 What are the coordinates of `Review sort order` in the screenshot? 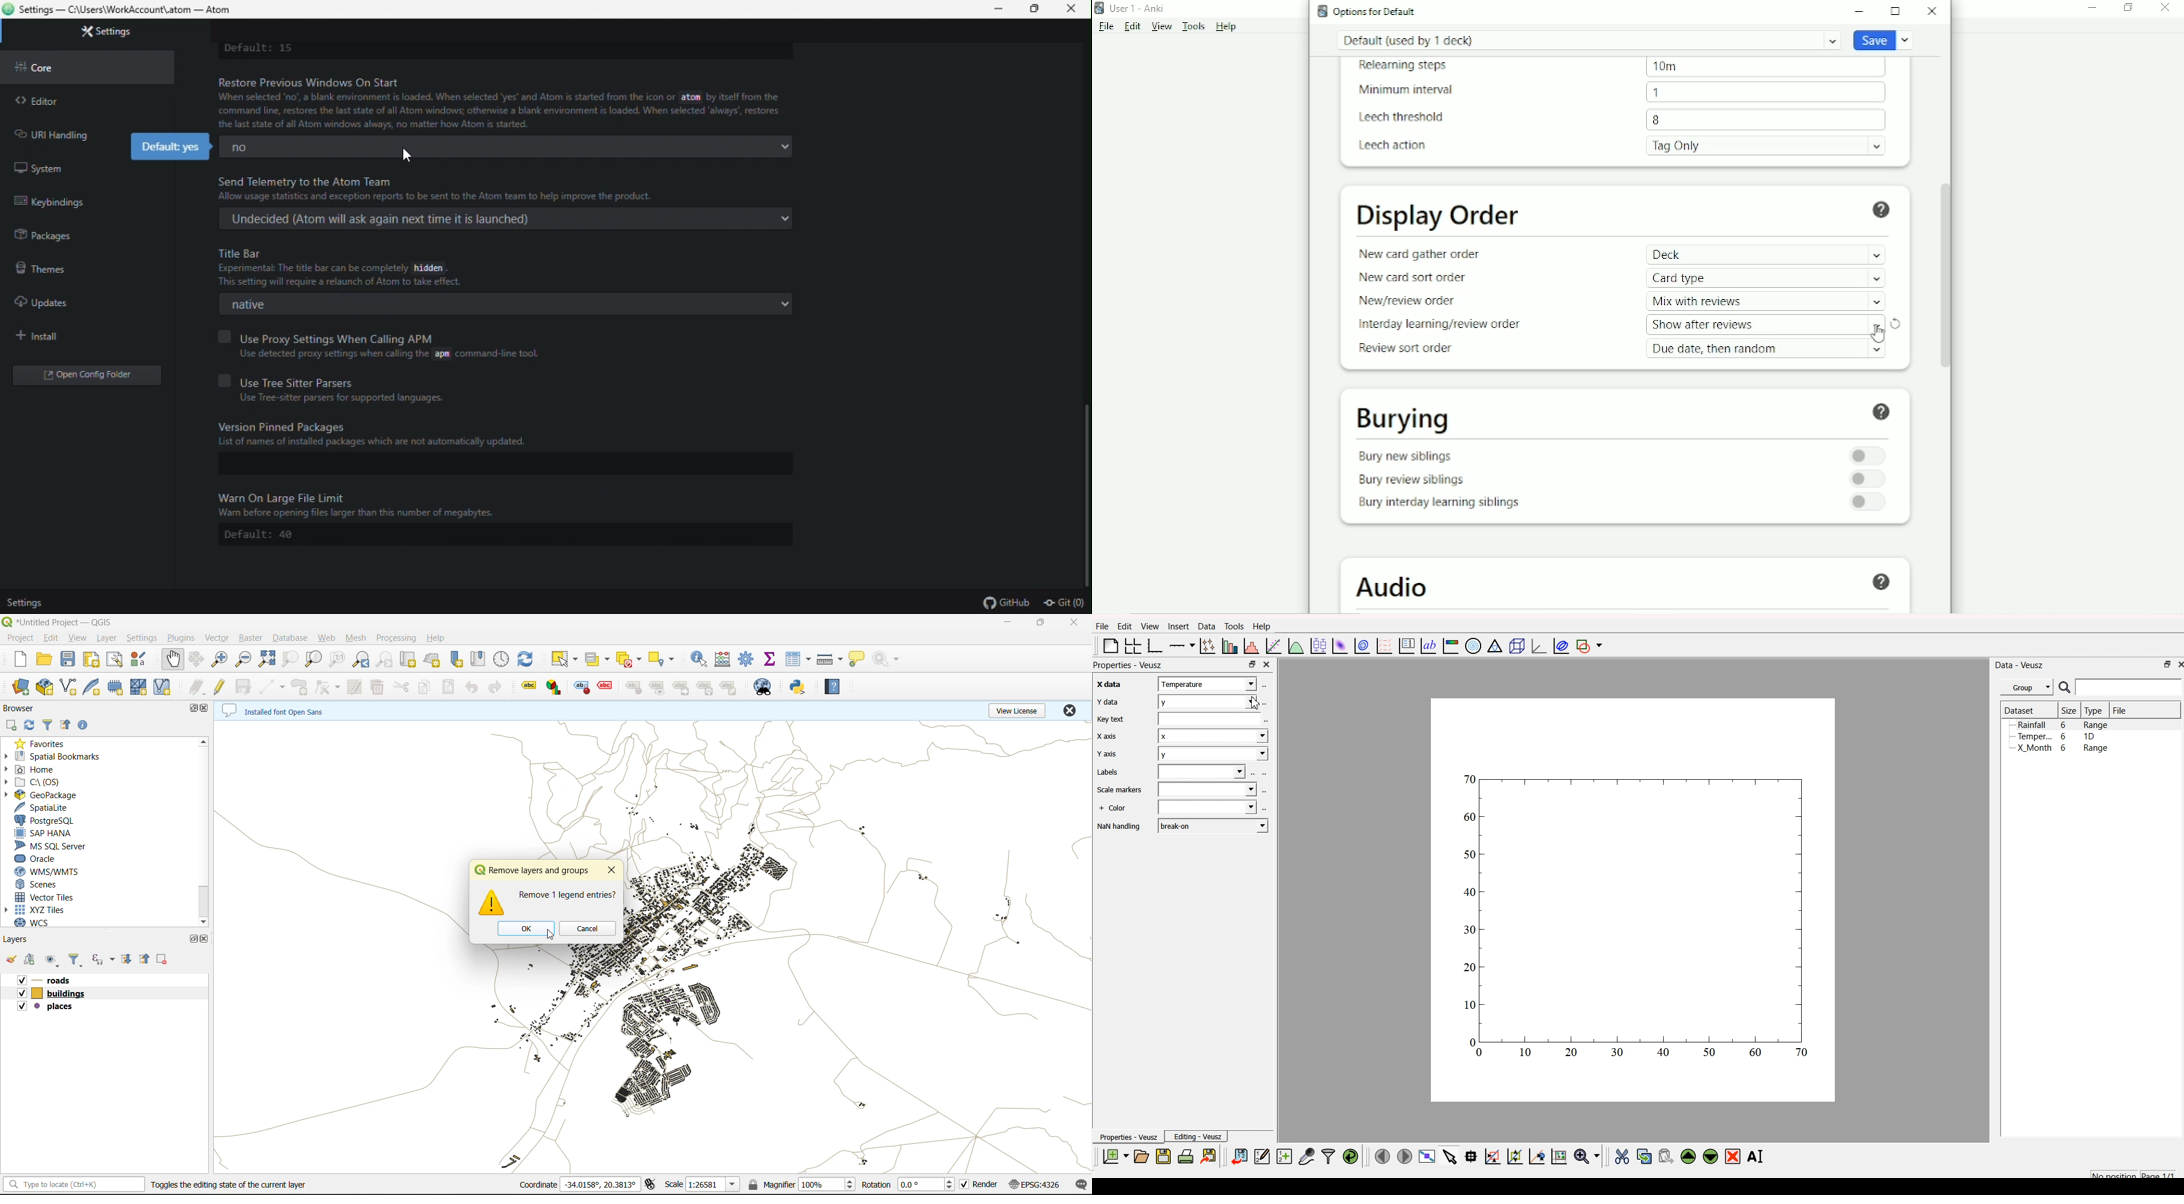 It's located at (1405, 348).